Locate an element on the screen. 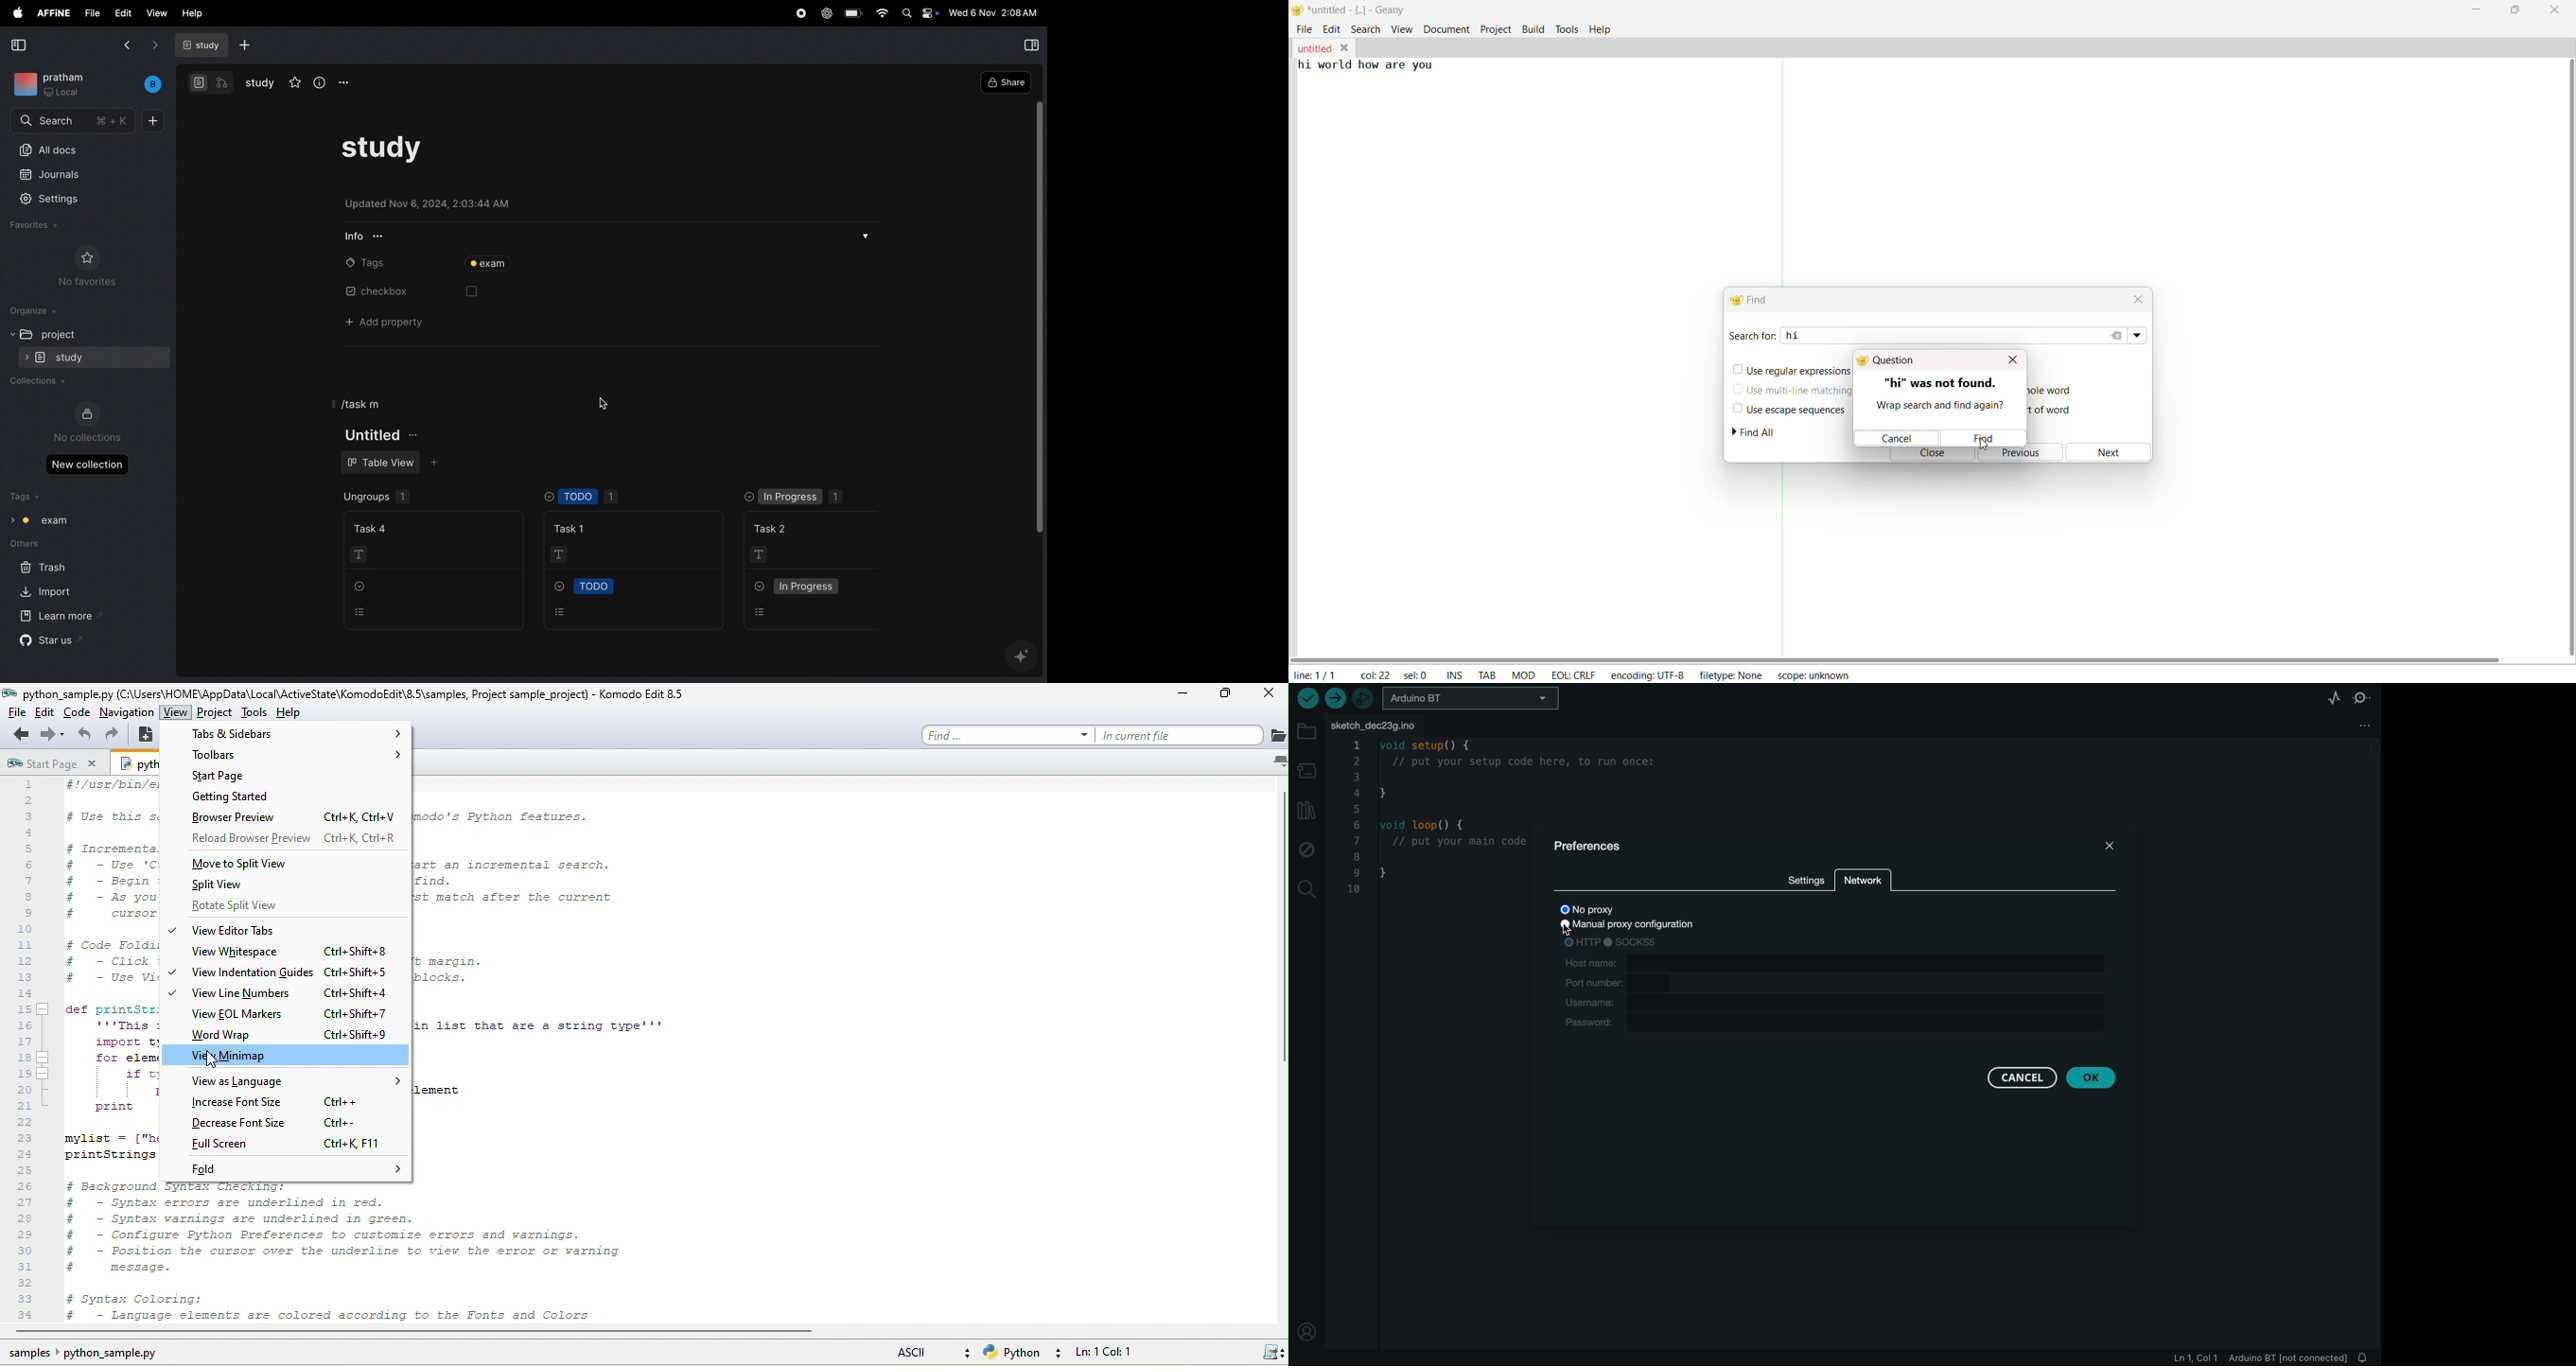  port number is located at coordinates (1619, 983).